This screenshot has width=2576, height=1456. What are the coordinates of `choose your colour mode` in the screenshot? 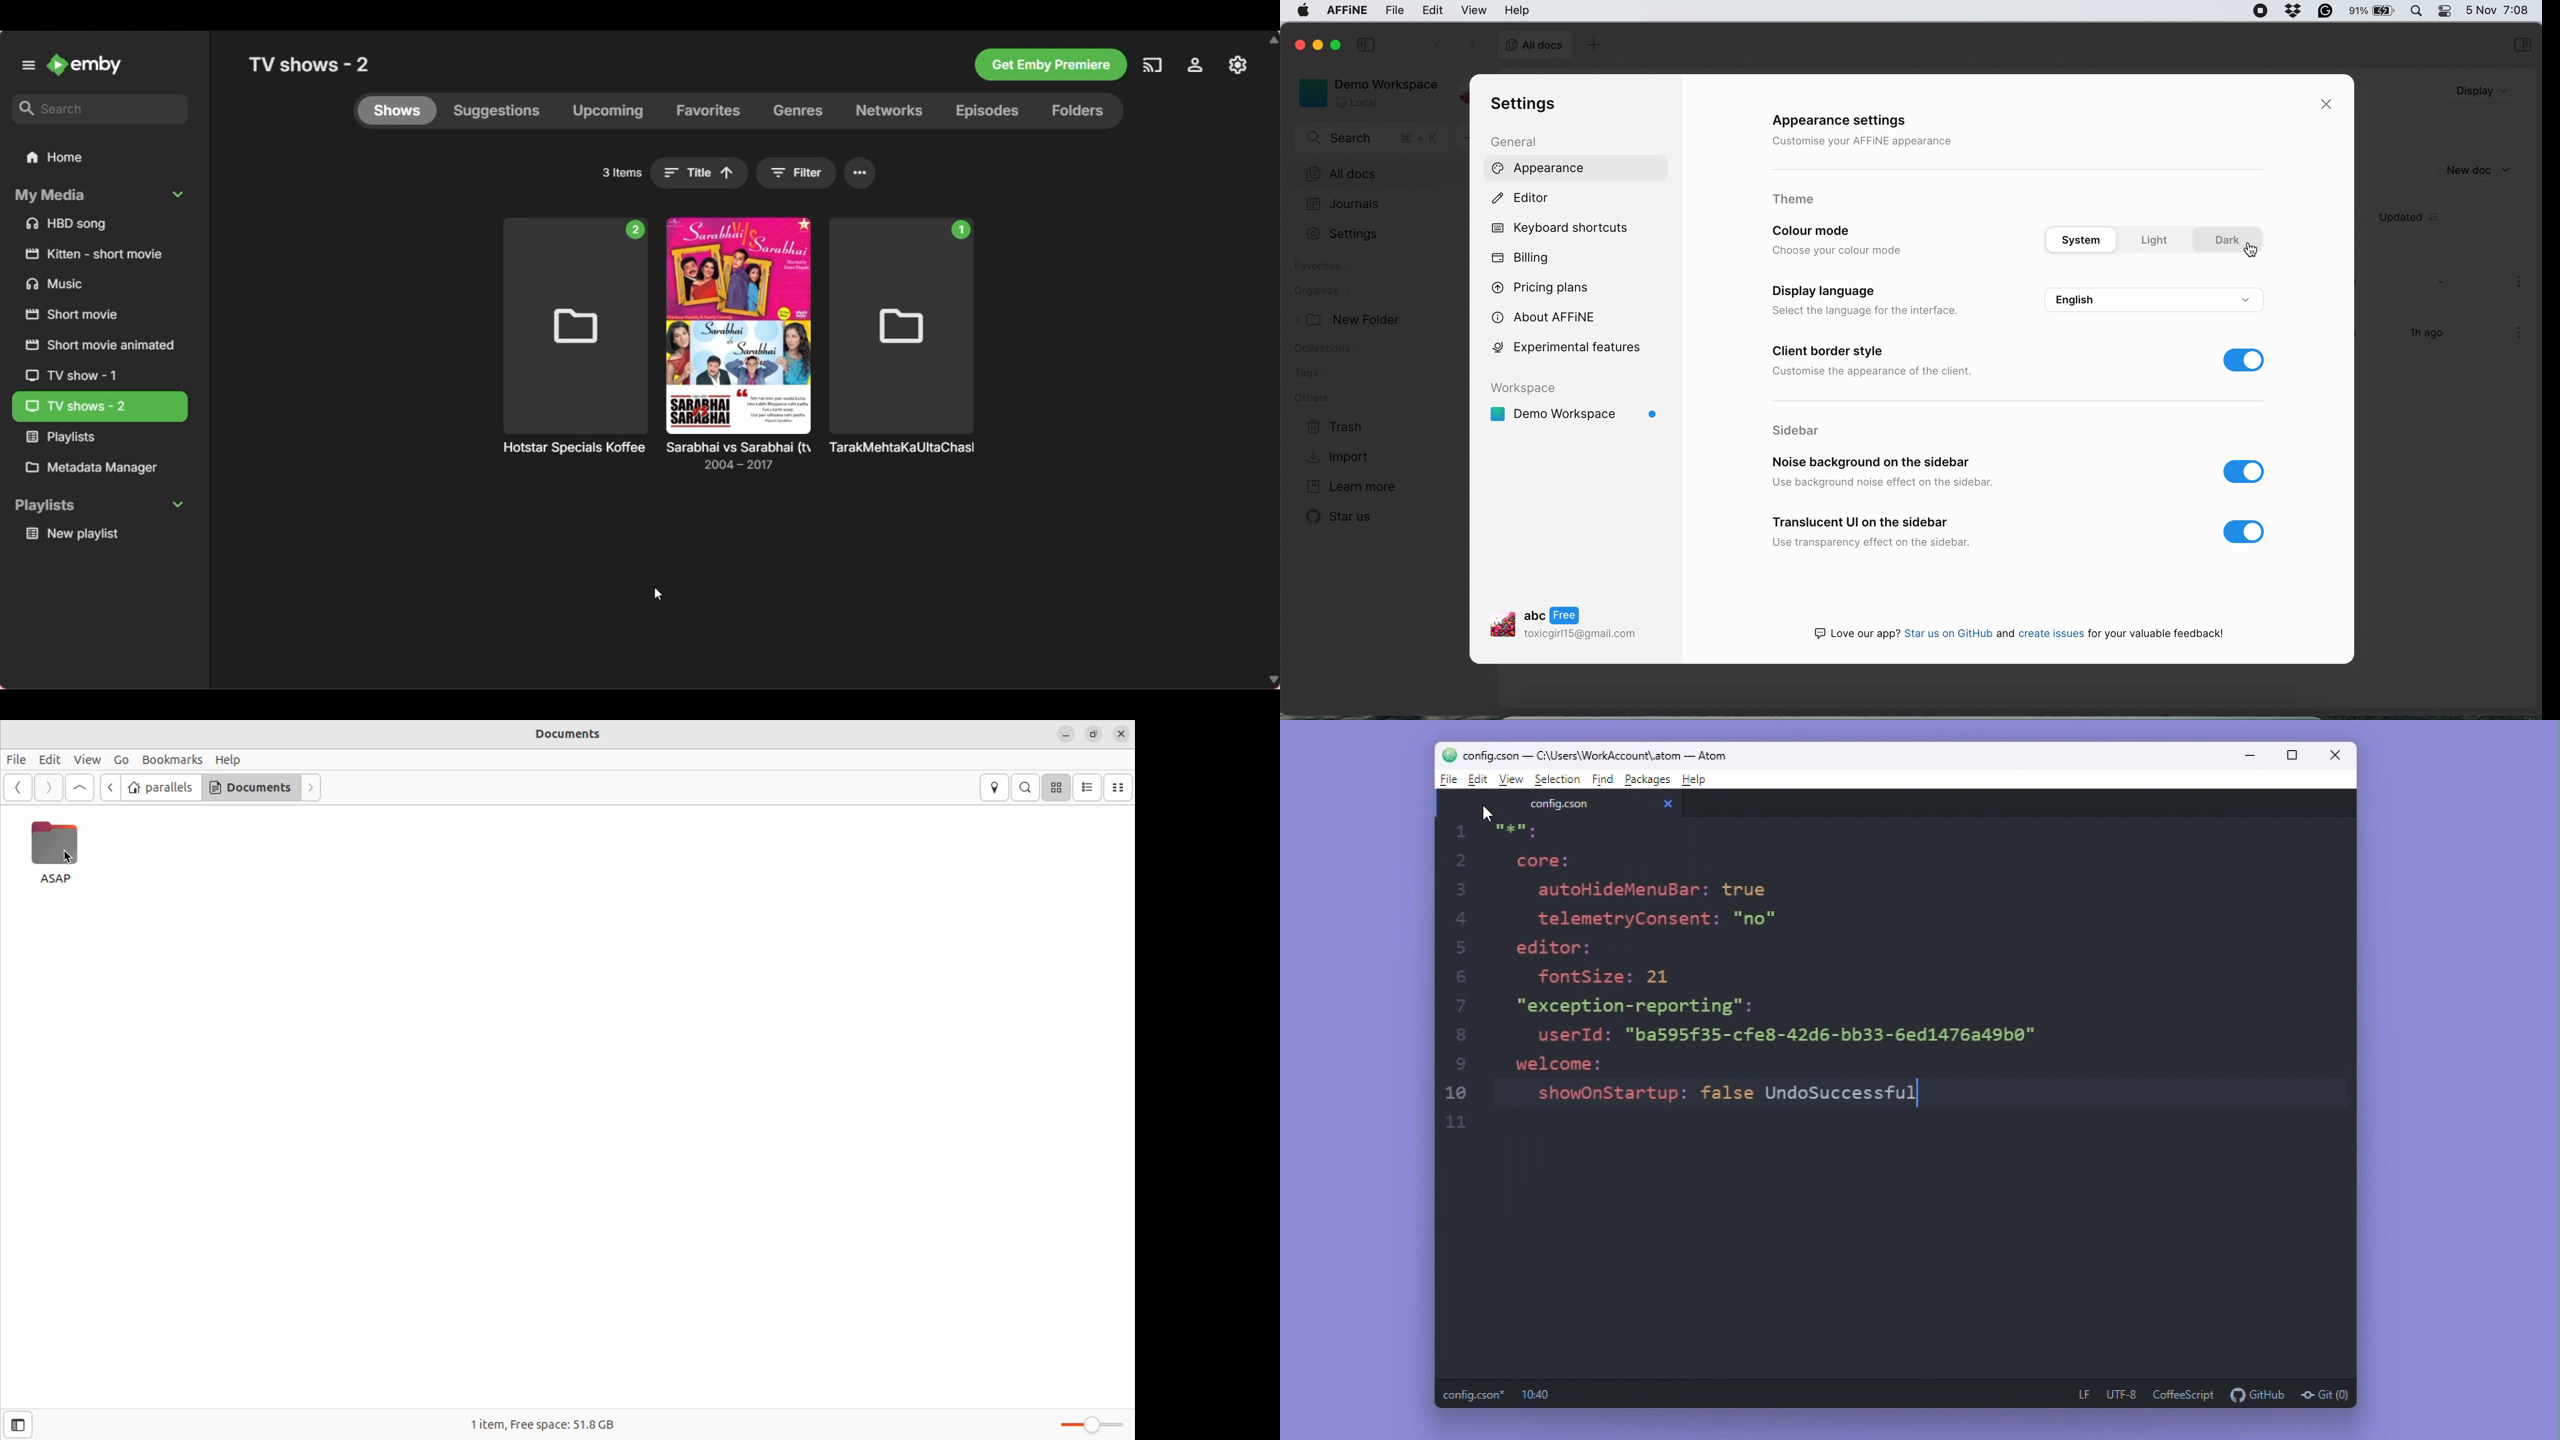 It's located at (1838, 251).